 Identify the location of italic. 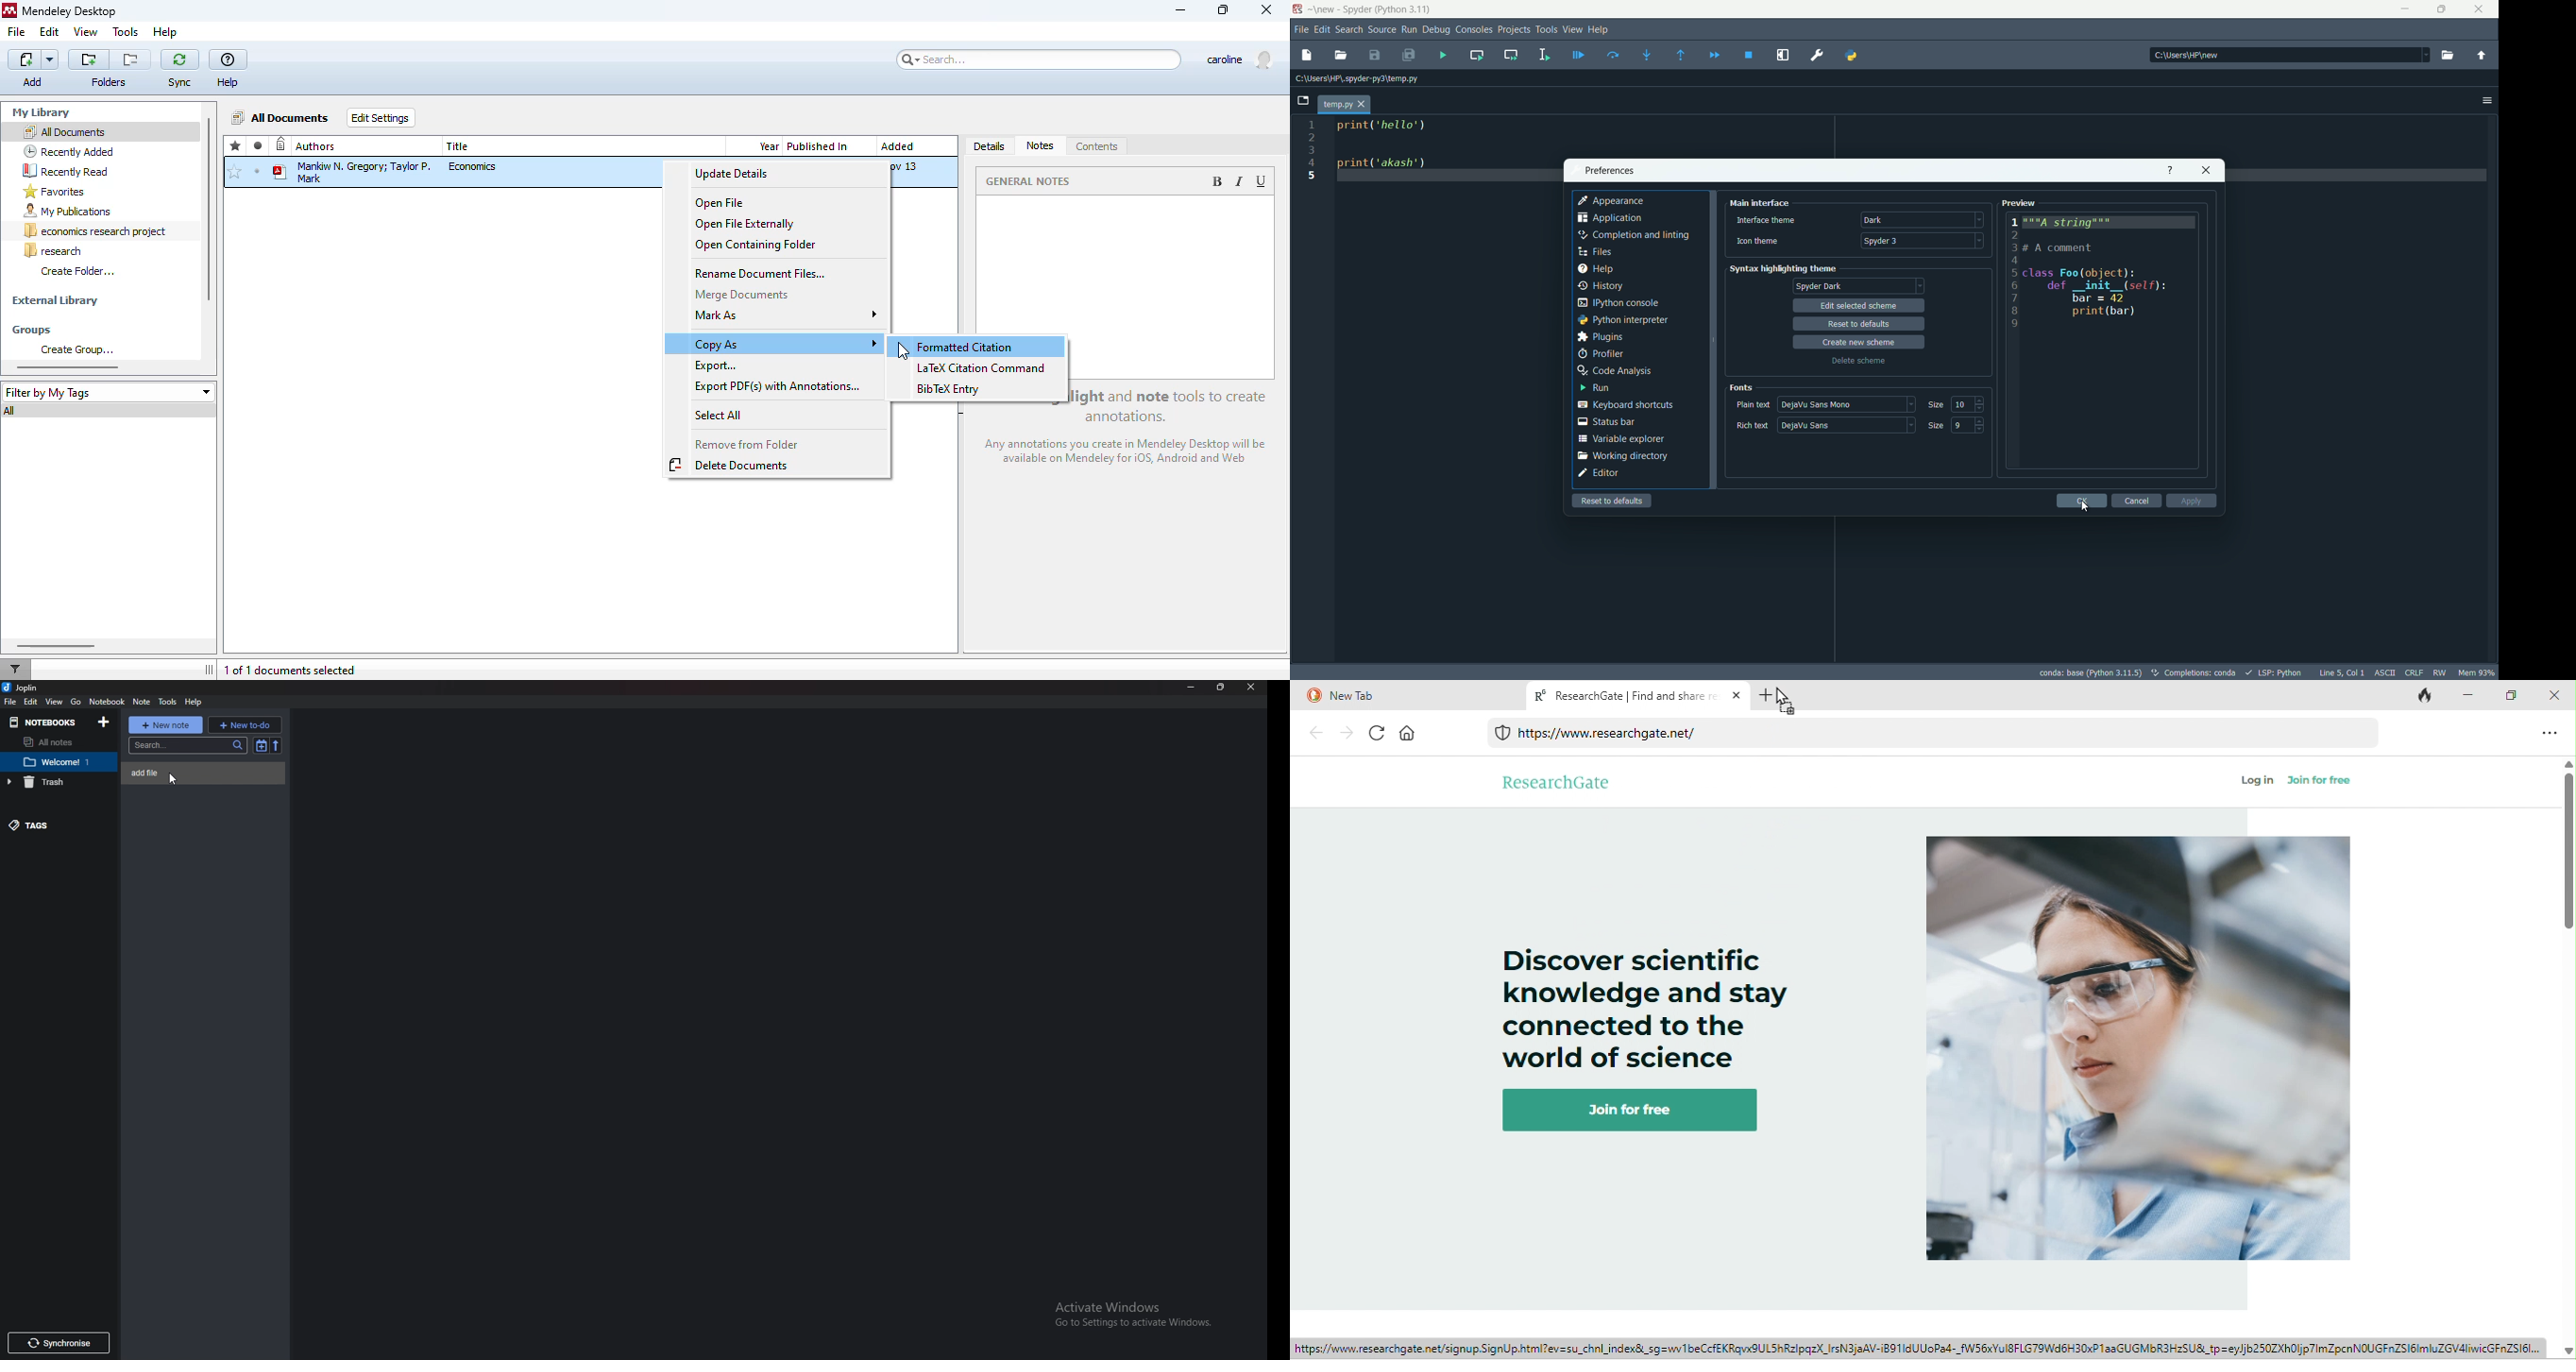
(1238, 181).